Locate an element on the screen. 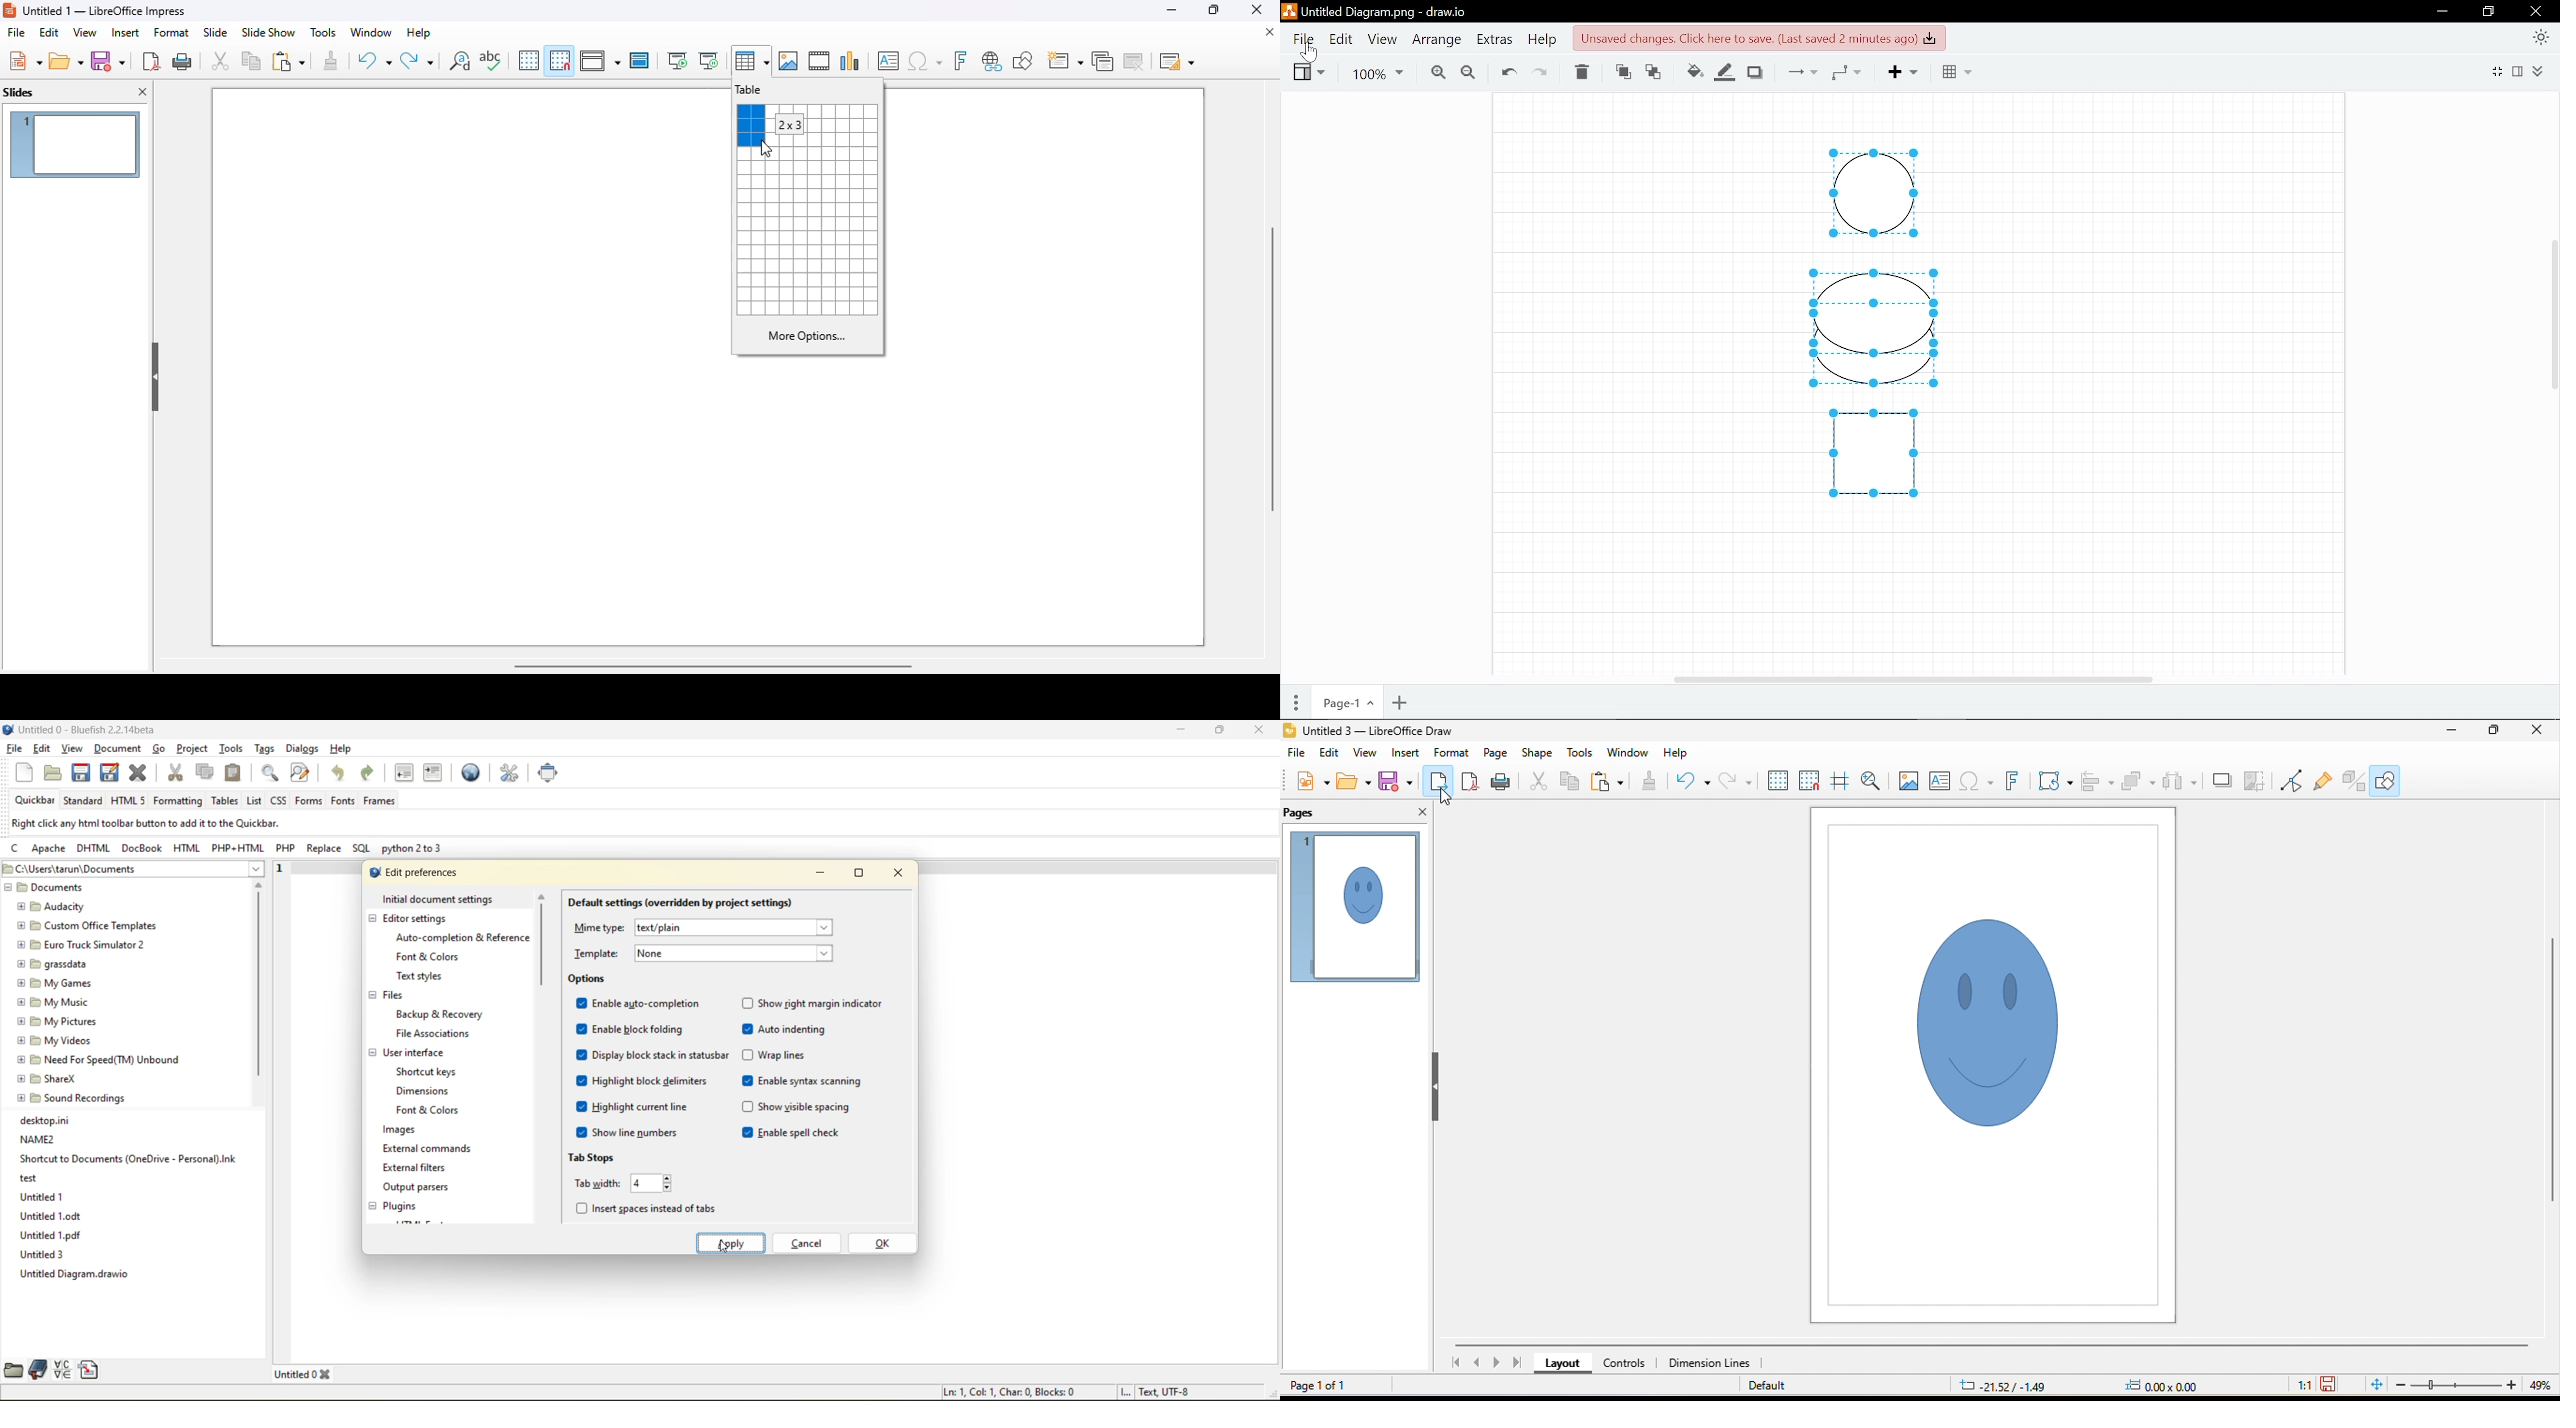  file is located at coordinates (16, 32).